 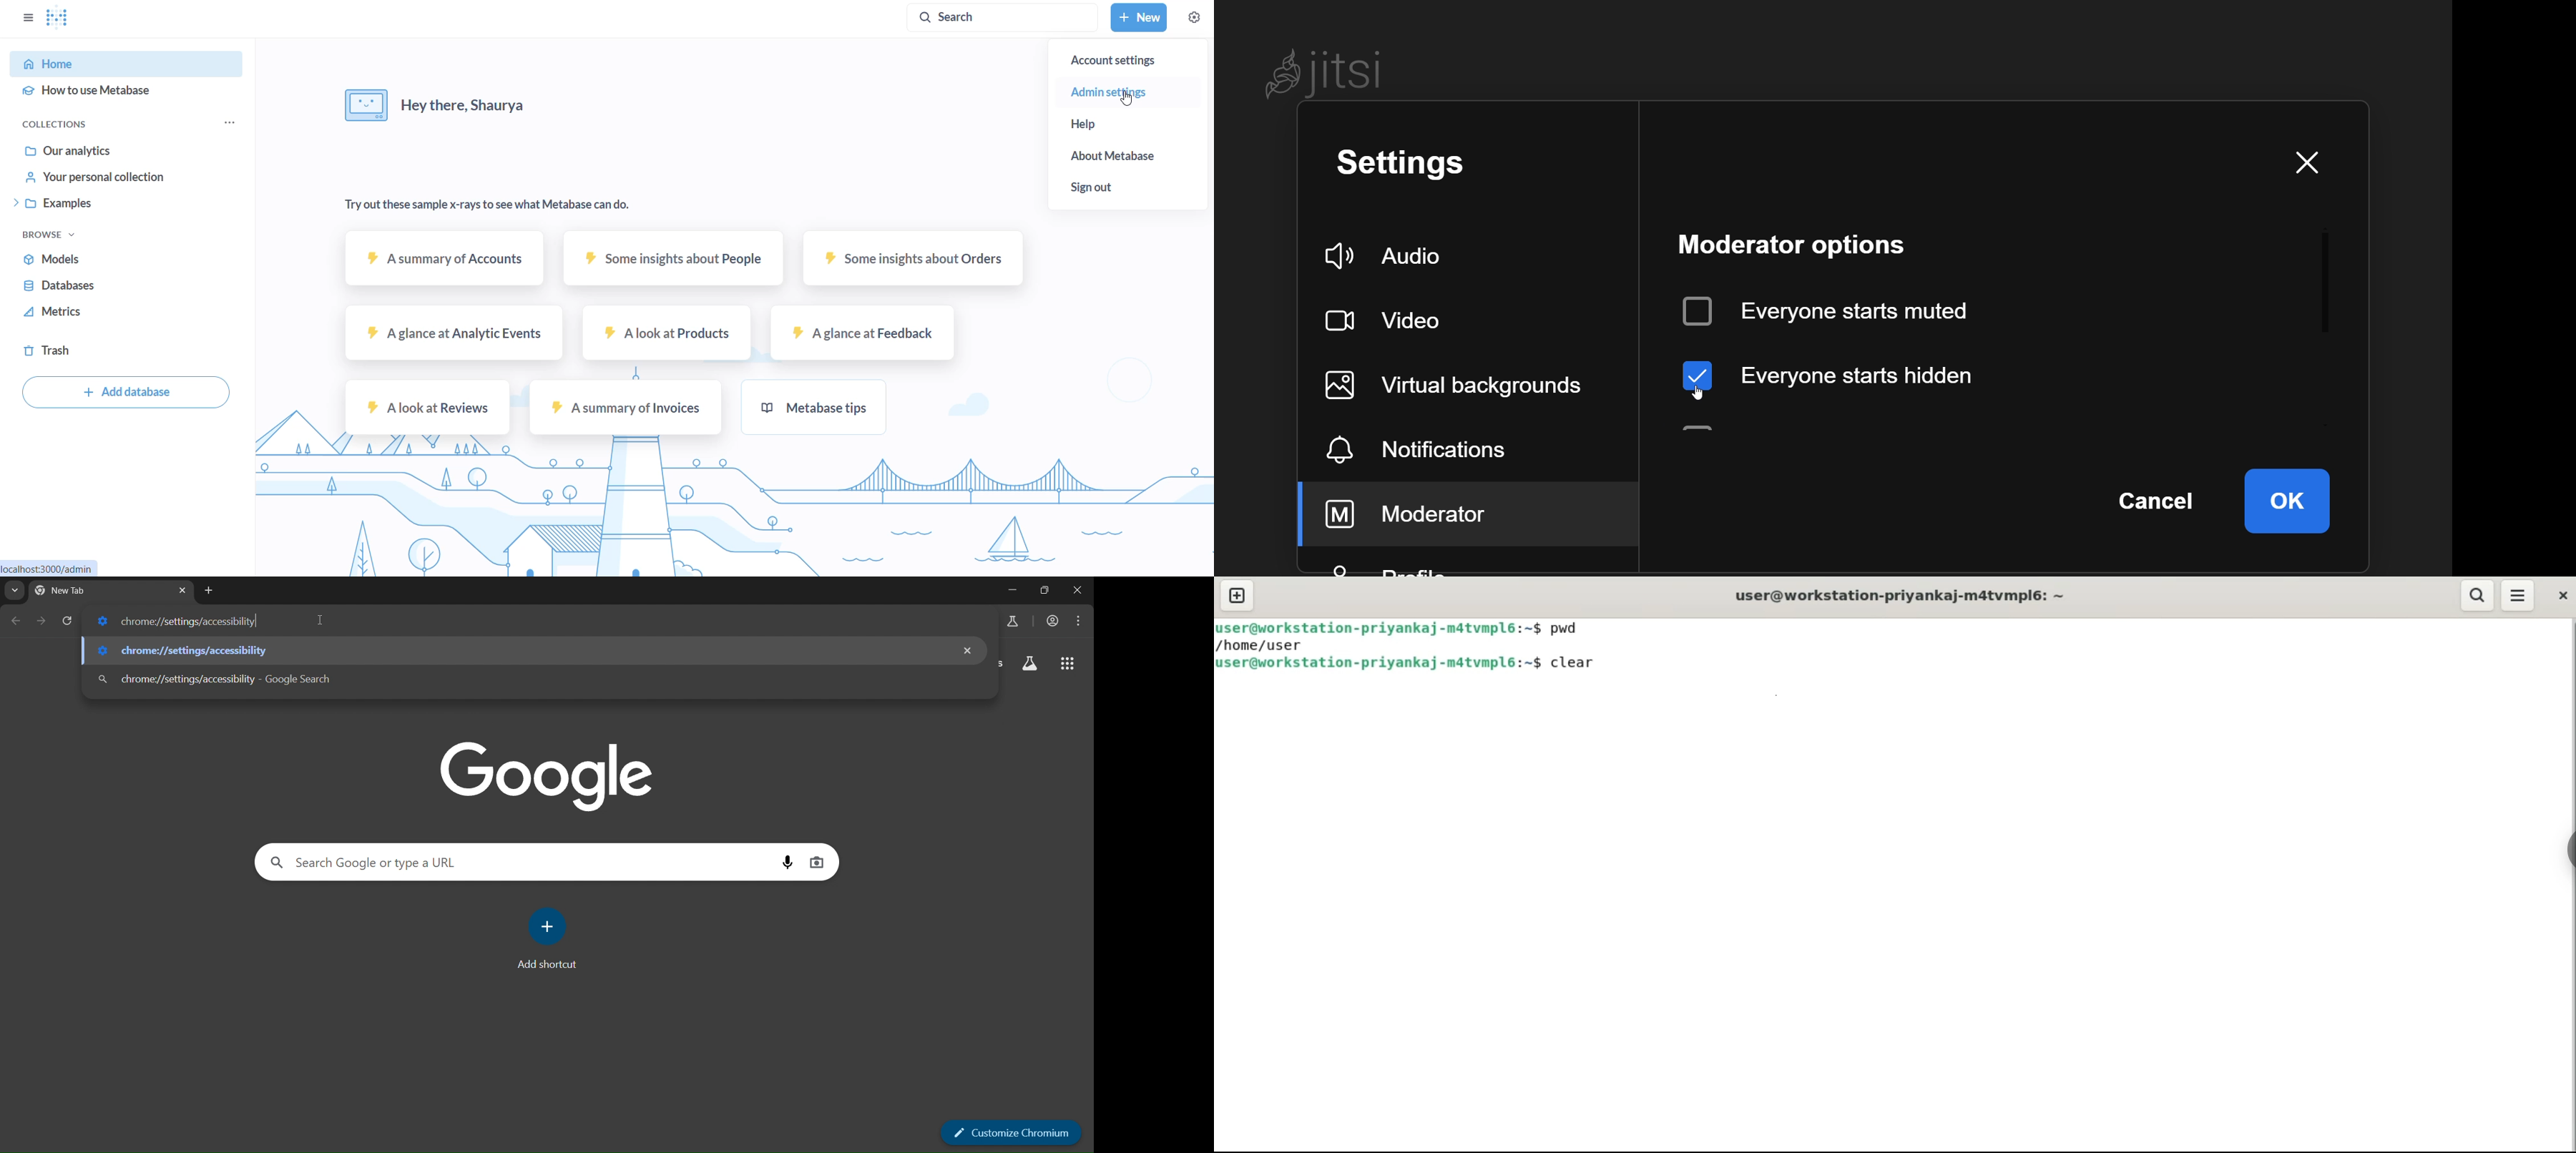 I want to click on google apps, so click(x=1065, y=664).